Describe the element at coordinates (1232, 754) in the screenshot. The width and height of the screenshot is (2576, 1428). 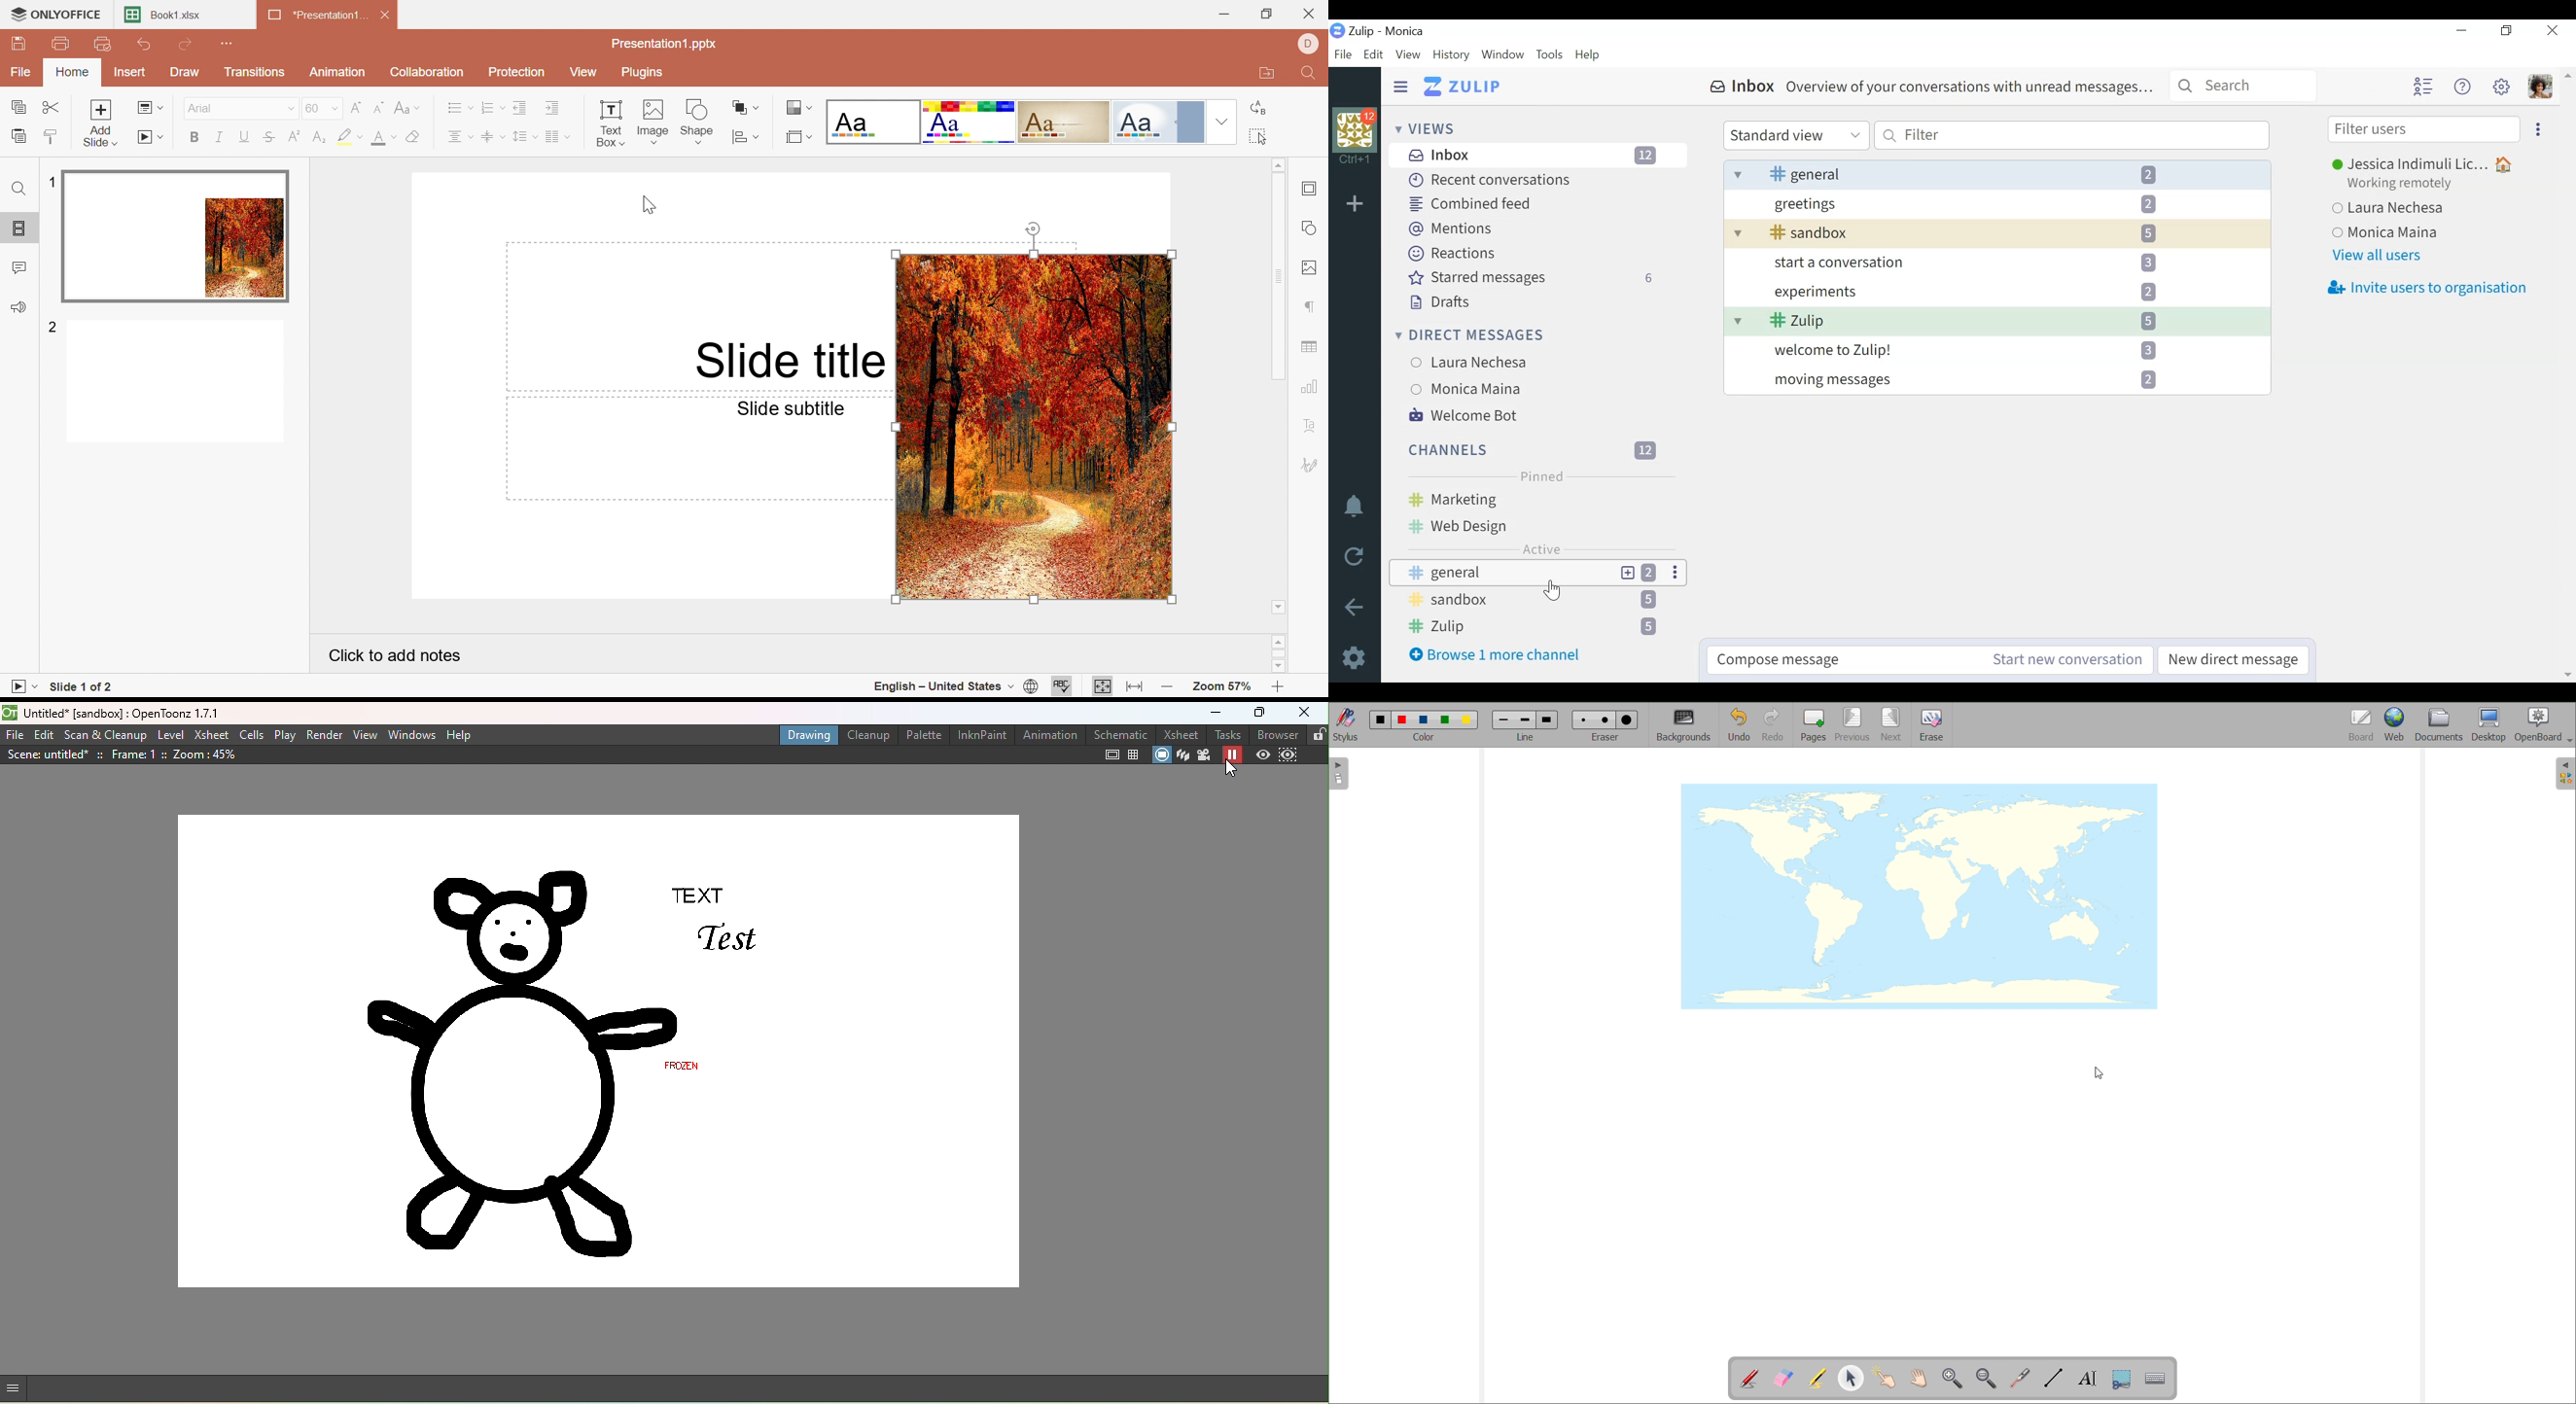
I see `Freeze` at that location.